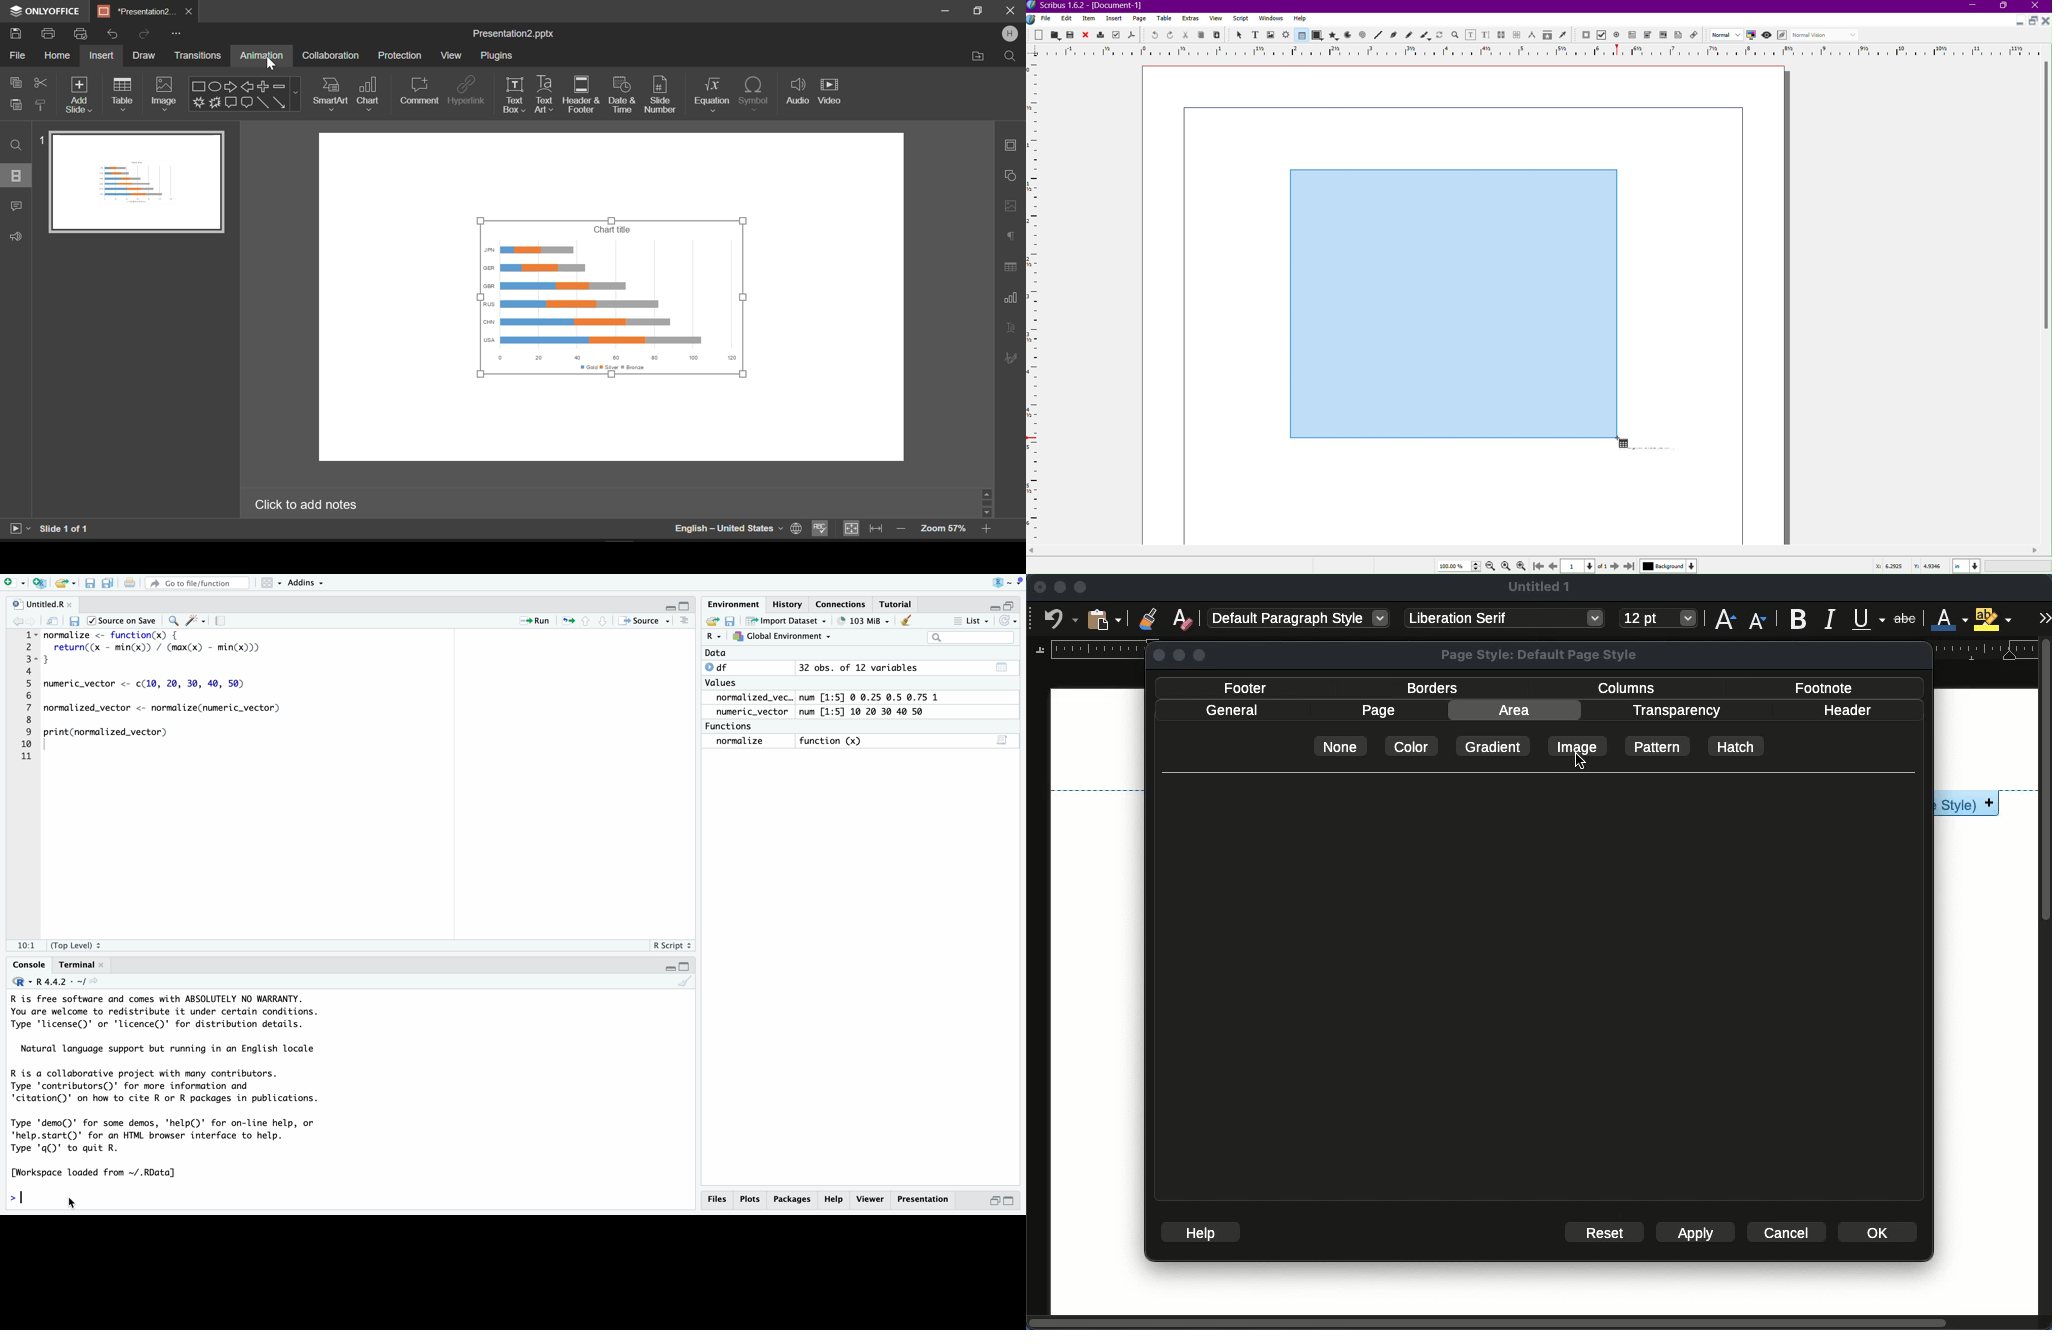 The image size is (2072, 1344). Describe the element at coordinates (686, 968) in the screenshot. I see `Maximize` at that location.